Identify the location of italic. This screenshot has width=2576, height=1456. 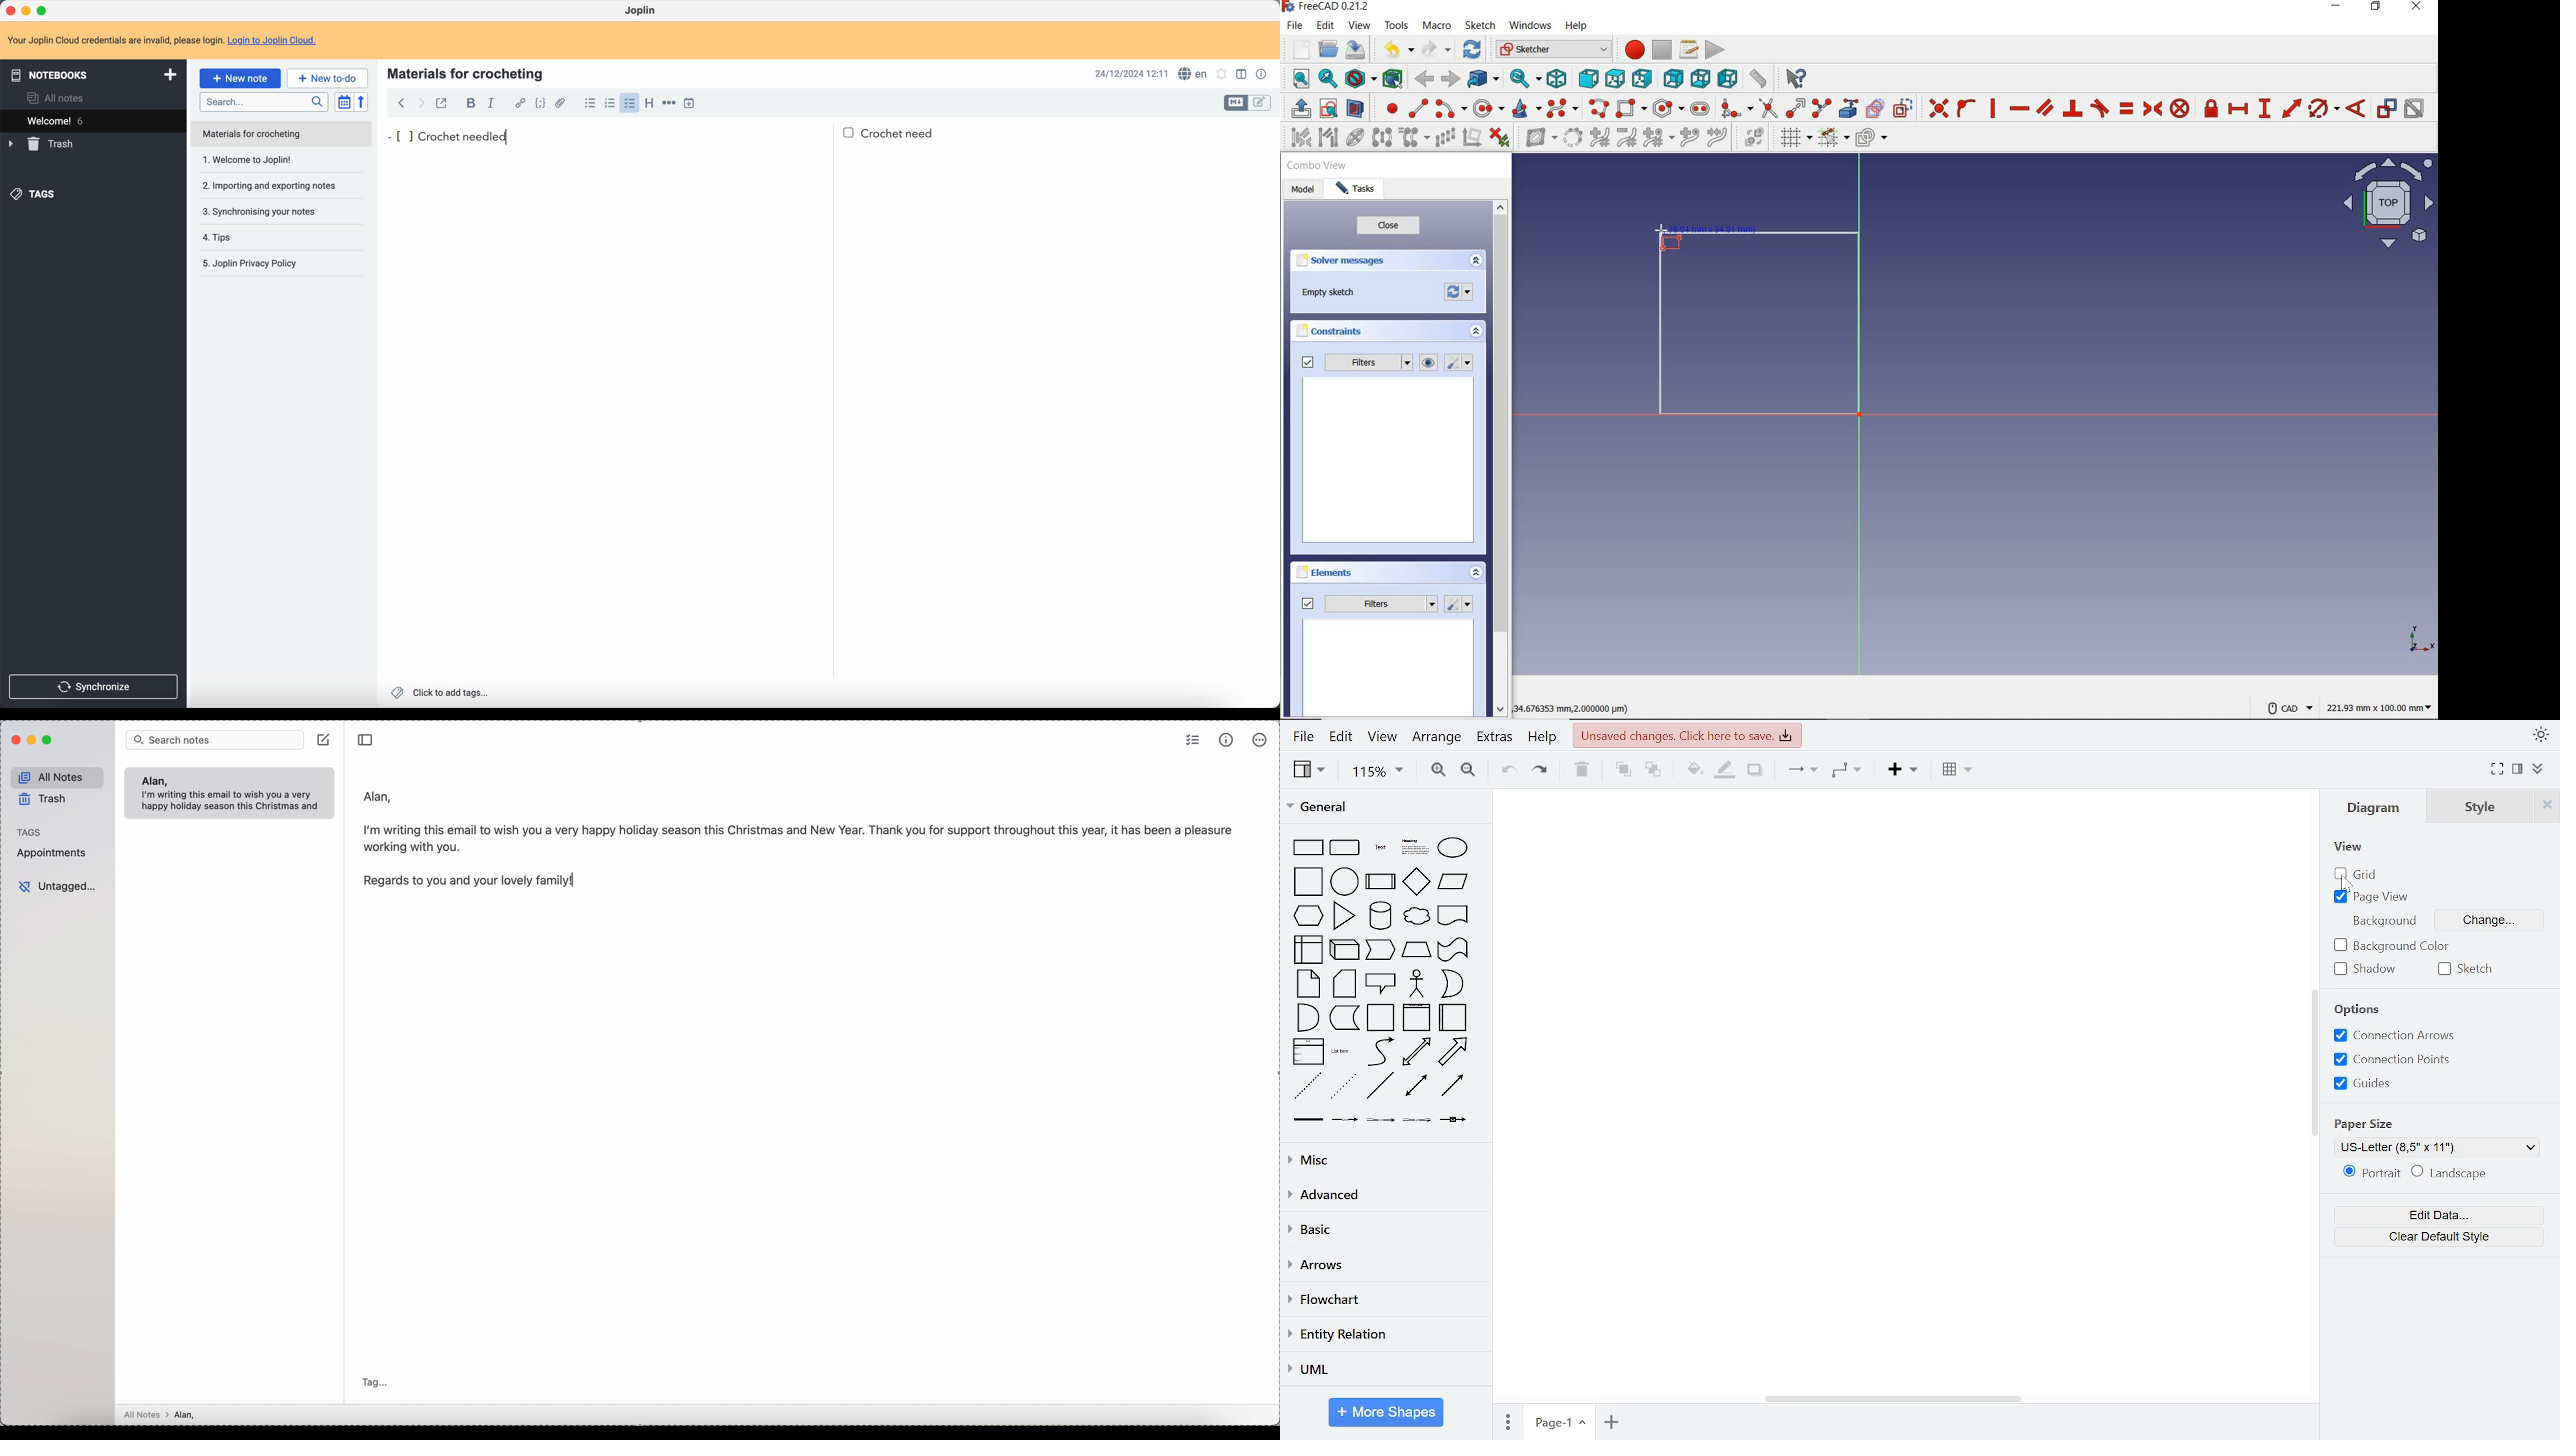
(493, 103).